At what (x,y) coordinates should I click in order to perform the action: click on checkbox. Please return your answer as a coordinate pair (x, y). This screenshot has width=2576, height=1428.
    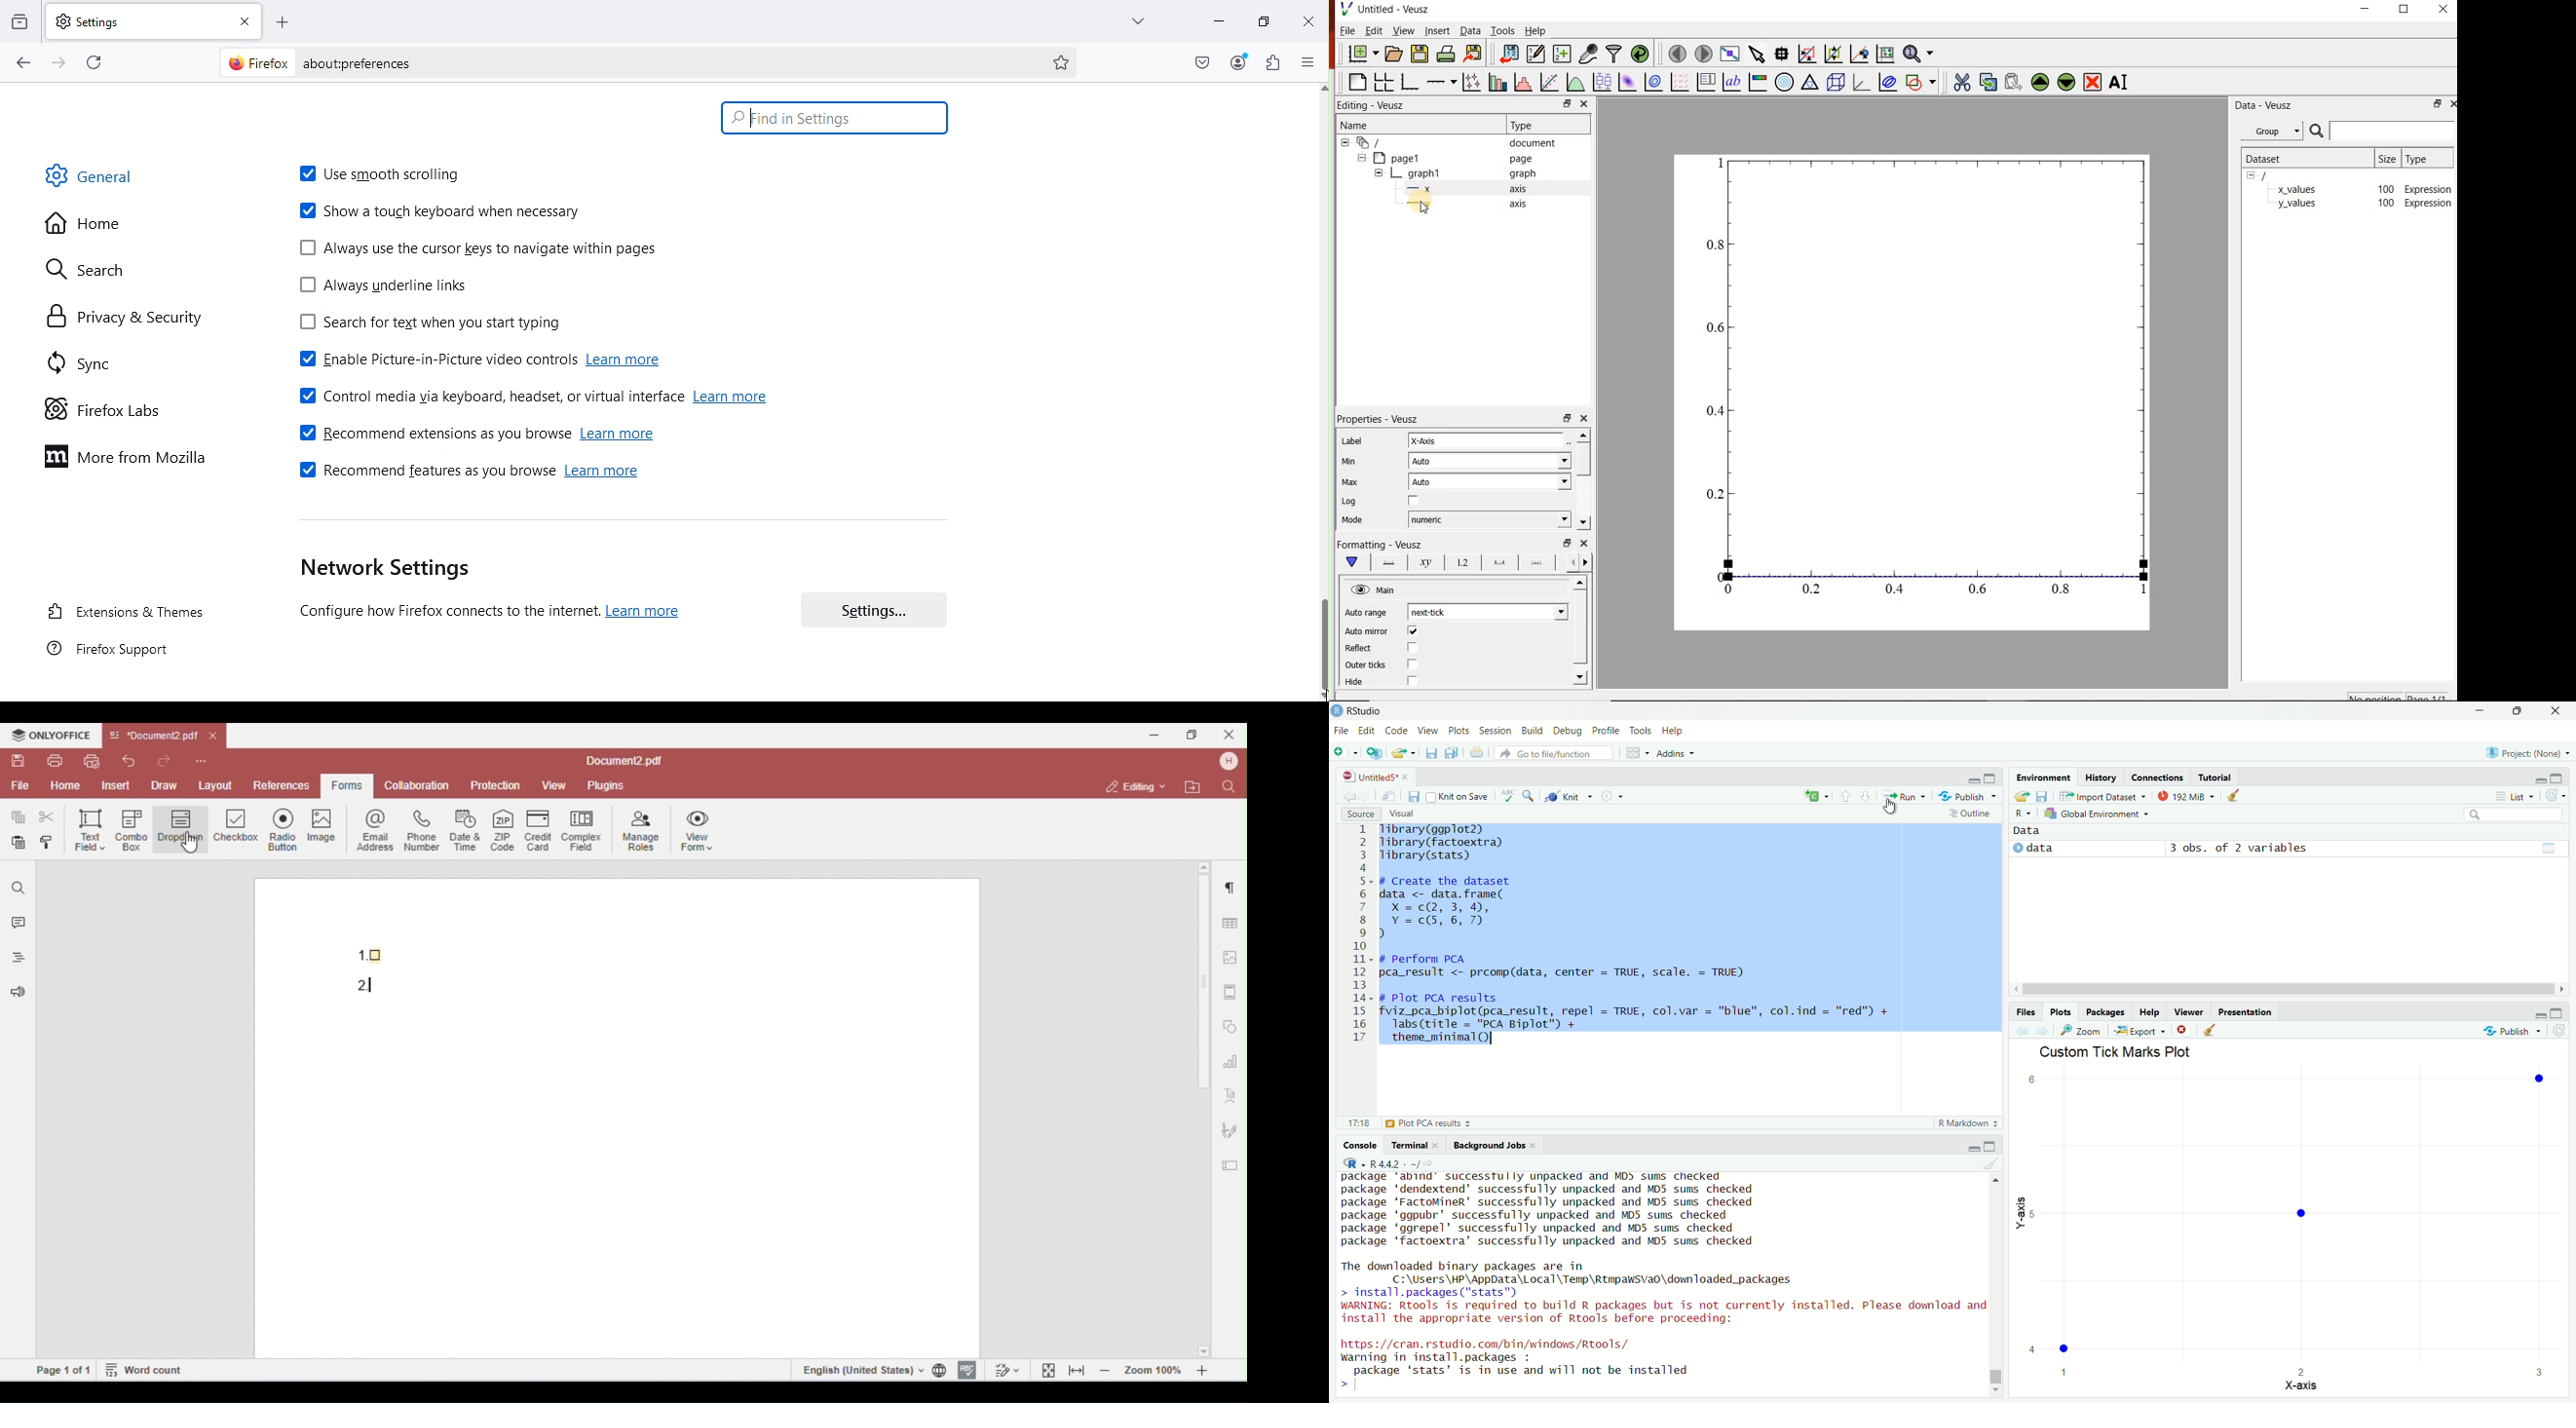
    Looking at the image, I should click on (1414, 679).